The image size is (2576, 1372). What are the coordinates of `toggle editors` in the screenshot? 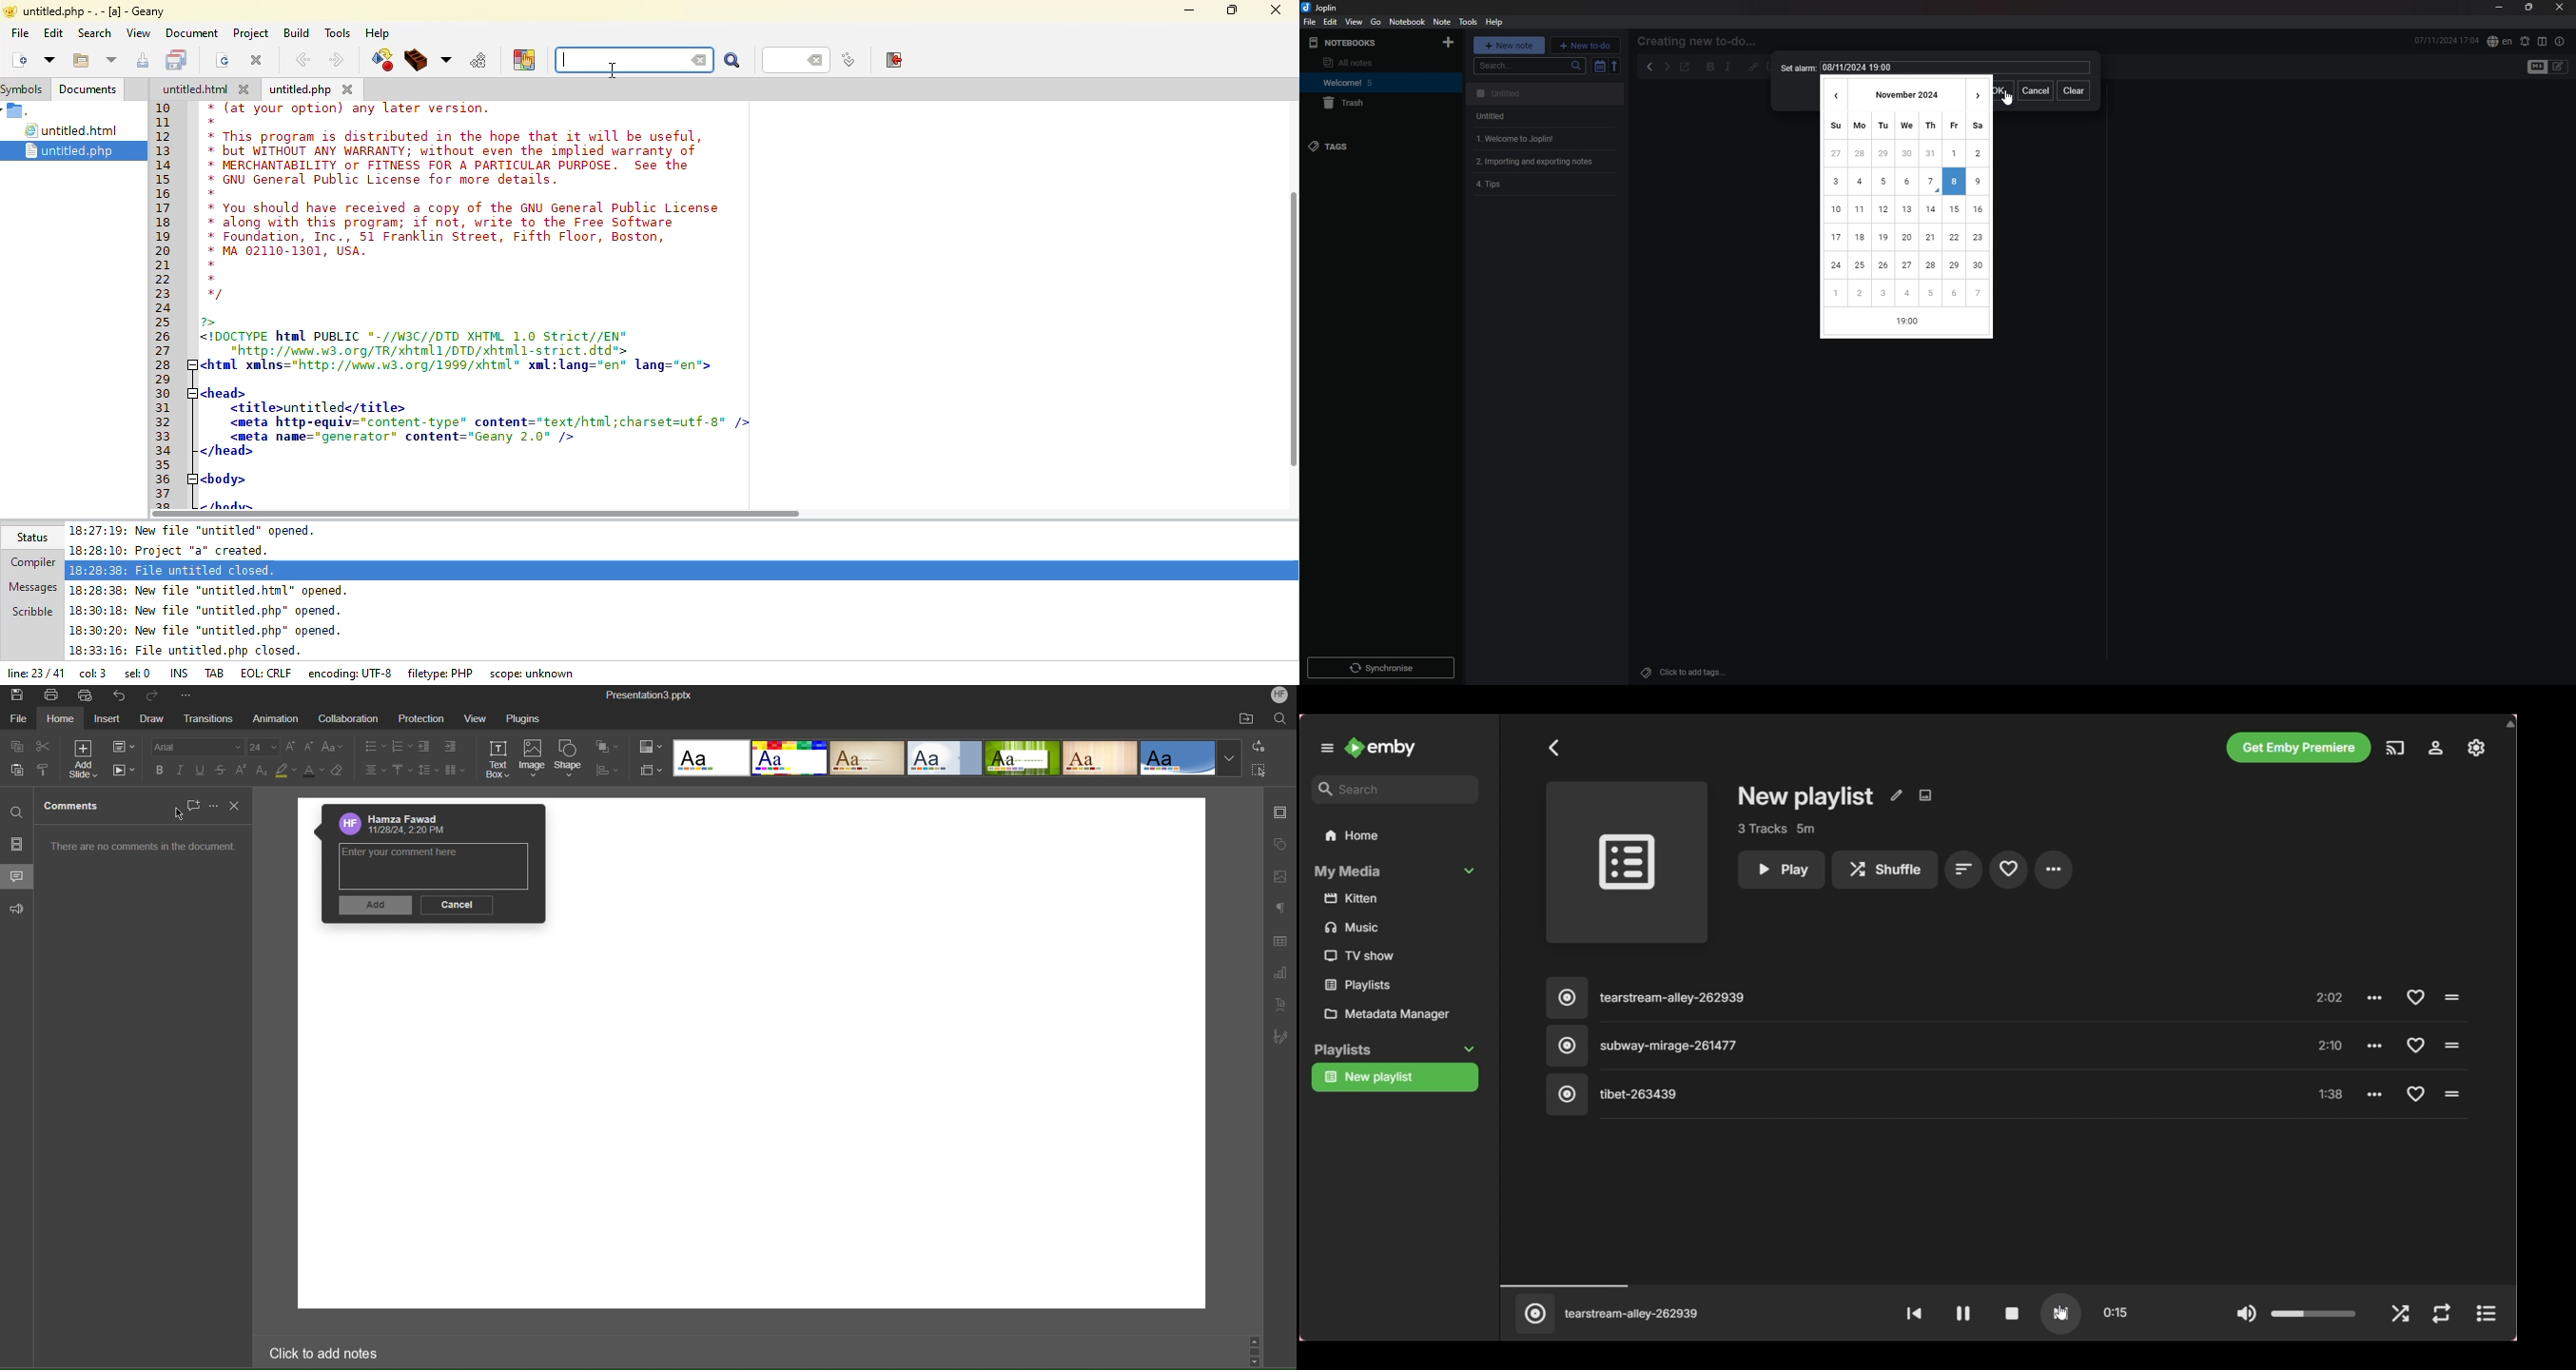 It's located at (2559, 67).